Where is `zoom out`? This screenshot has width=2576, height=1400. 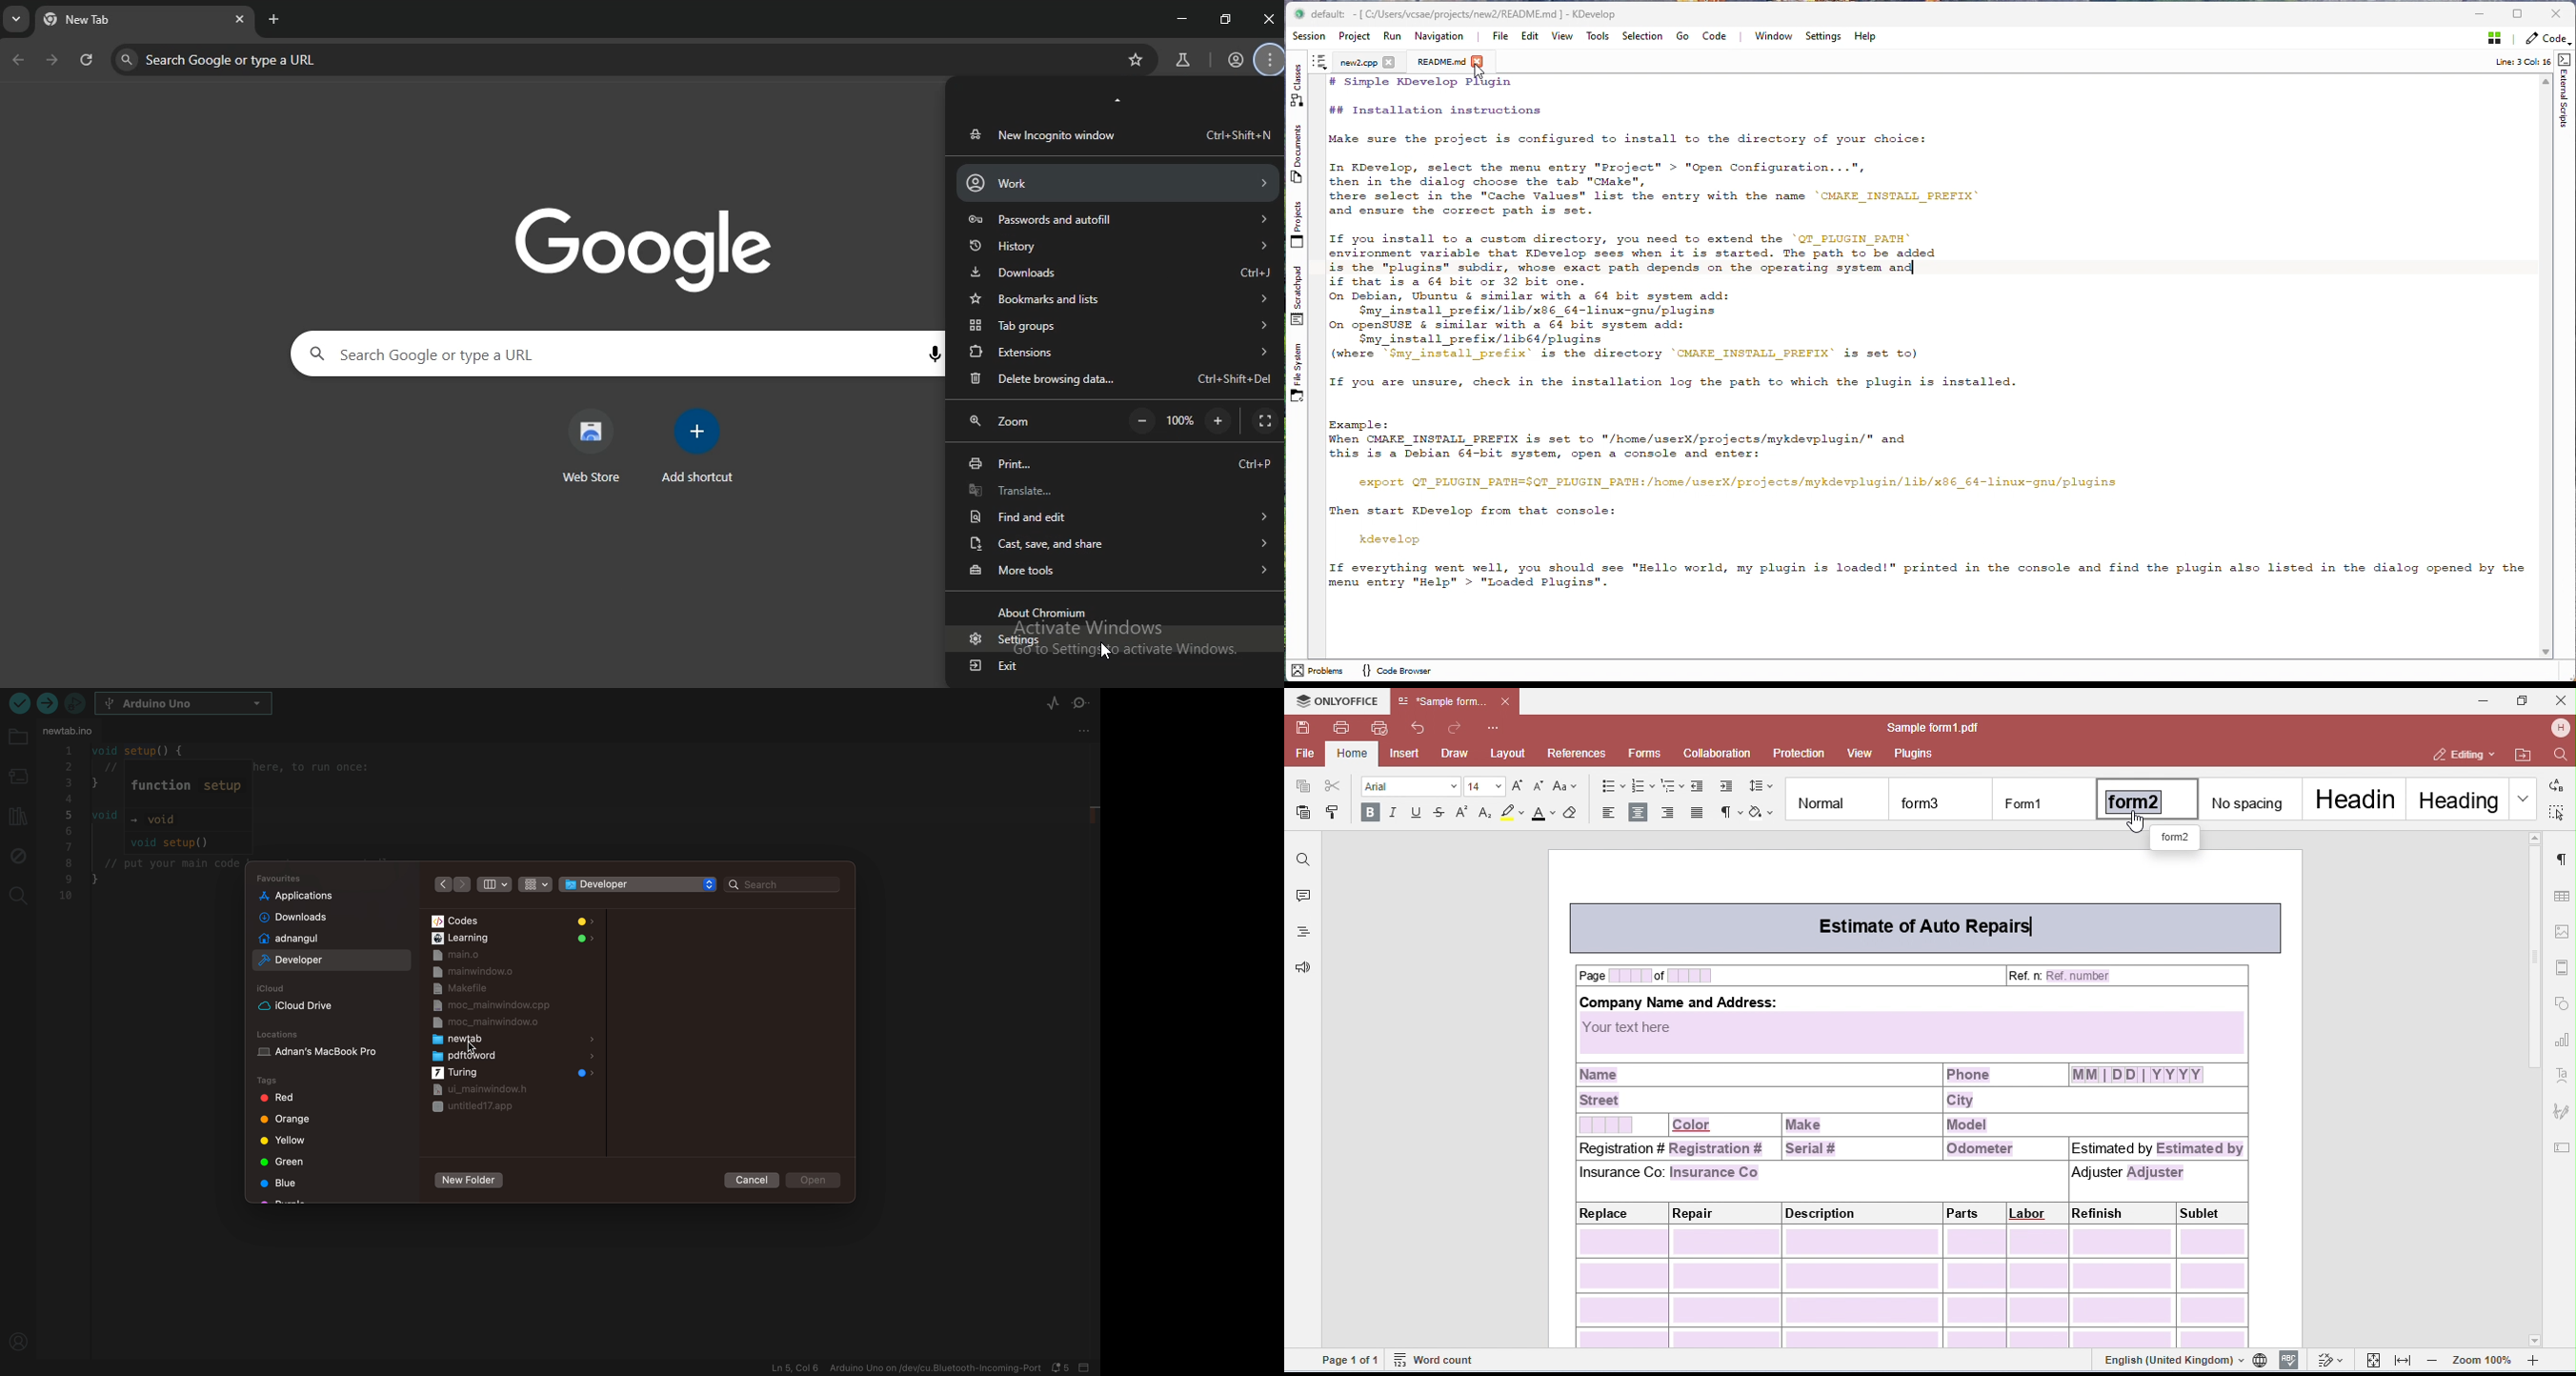
zoom out is located at coordinates (1218, 420).